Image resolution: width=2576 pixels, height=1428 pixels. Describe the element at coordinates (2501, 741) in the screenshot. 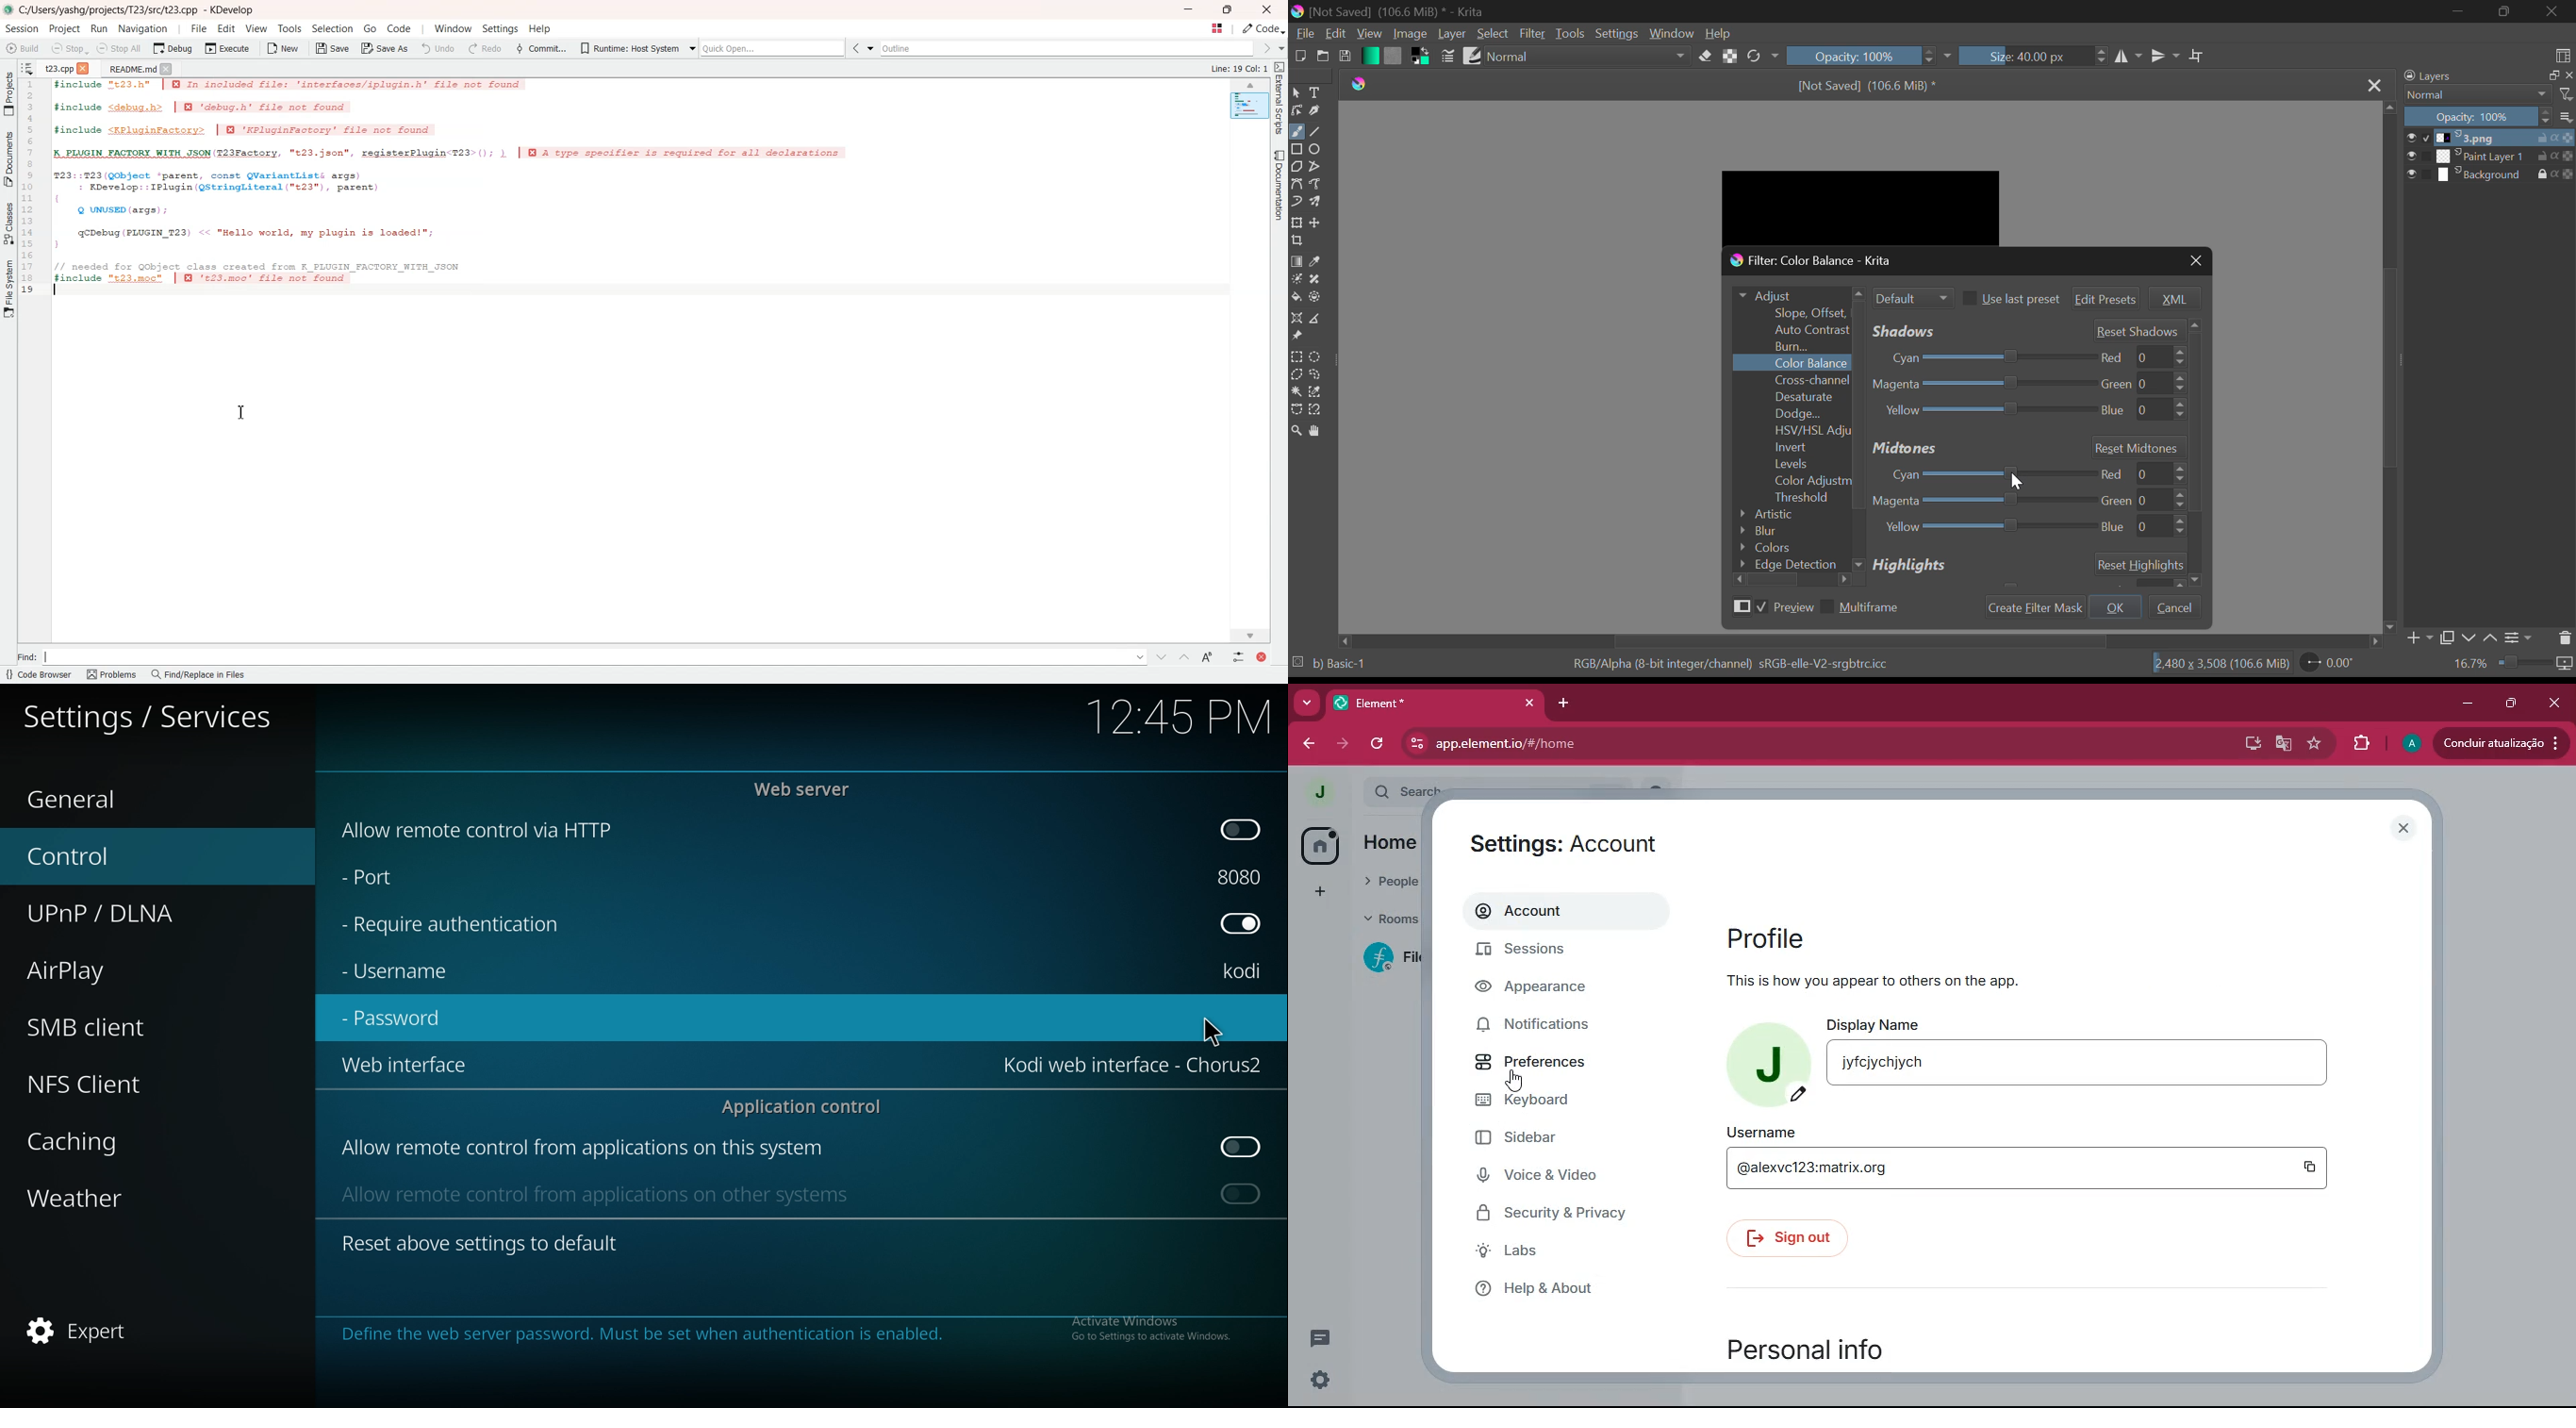

I see `update` at that location.